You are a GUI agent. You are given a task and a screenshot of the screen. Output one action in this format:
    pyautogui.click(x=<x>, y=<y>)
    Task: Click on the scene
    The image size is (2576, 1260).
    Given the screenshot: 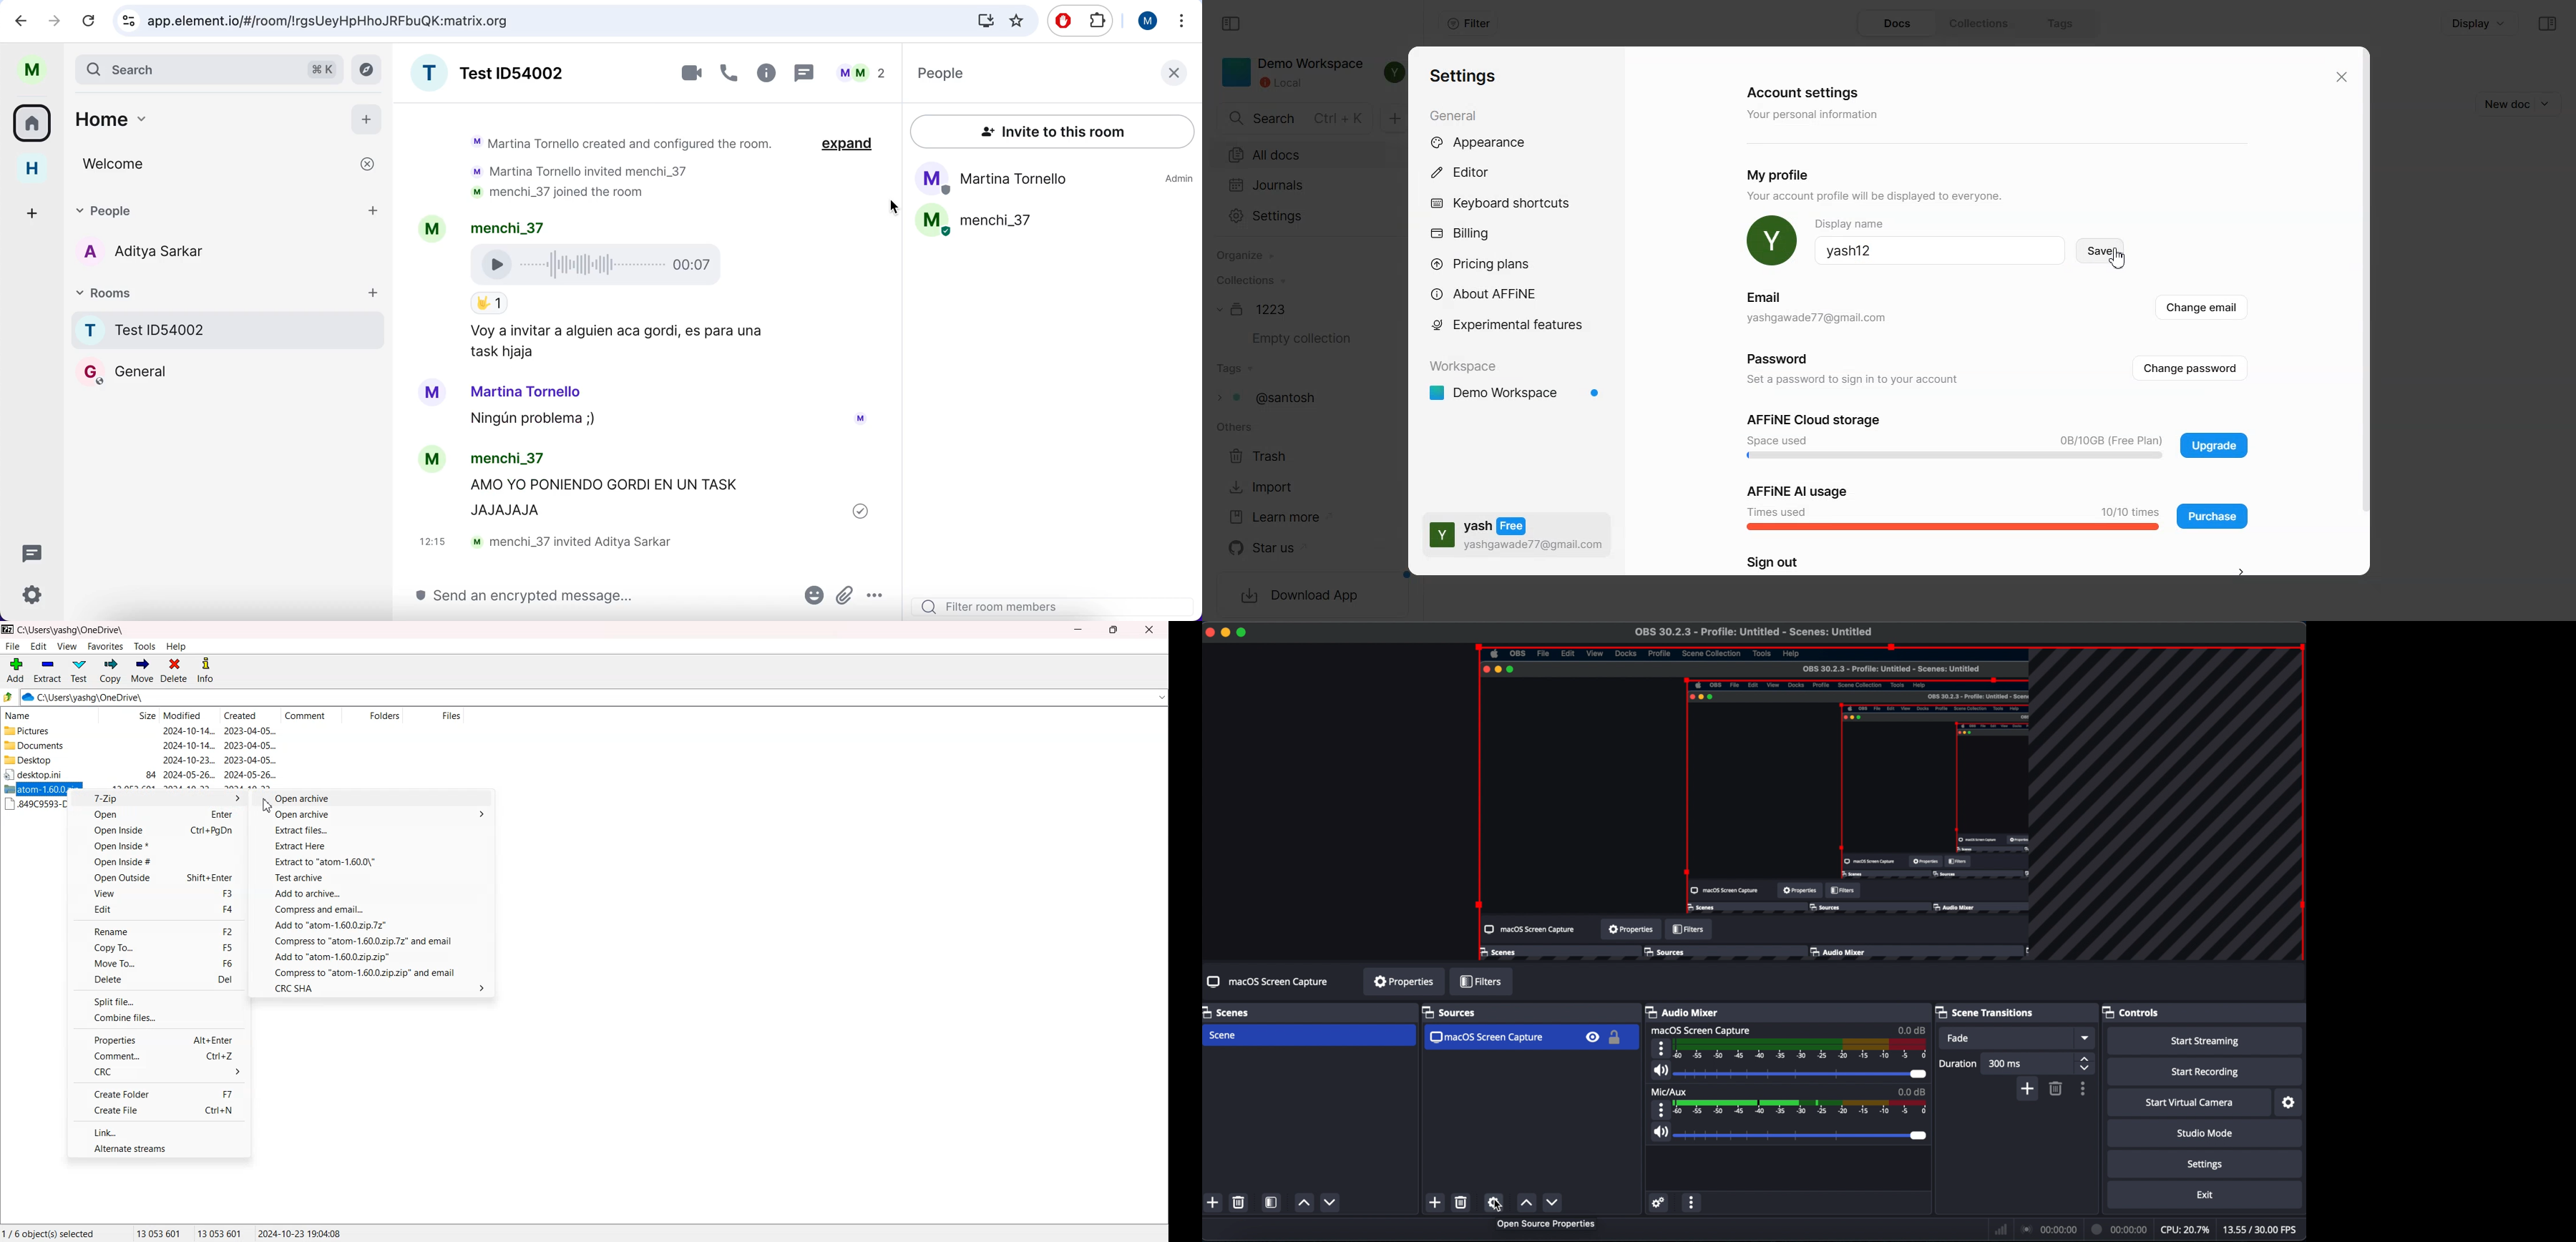 What is the action you would take?
    pyautogui.click(x=1223, y=1035)
    